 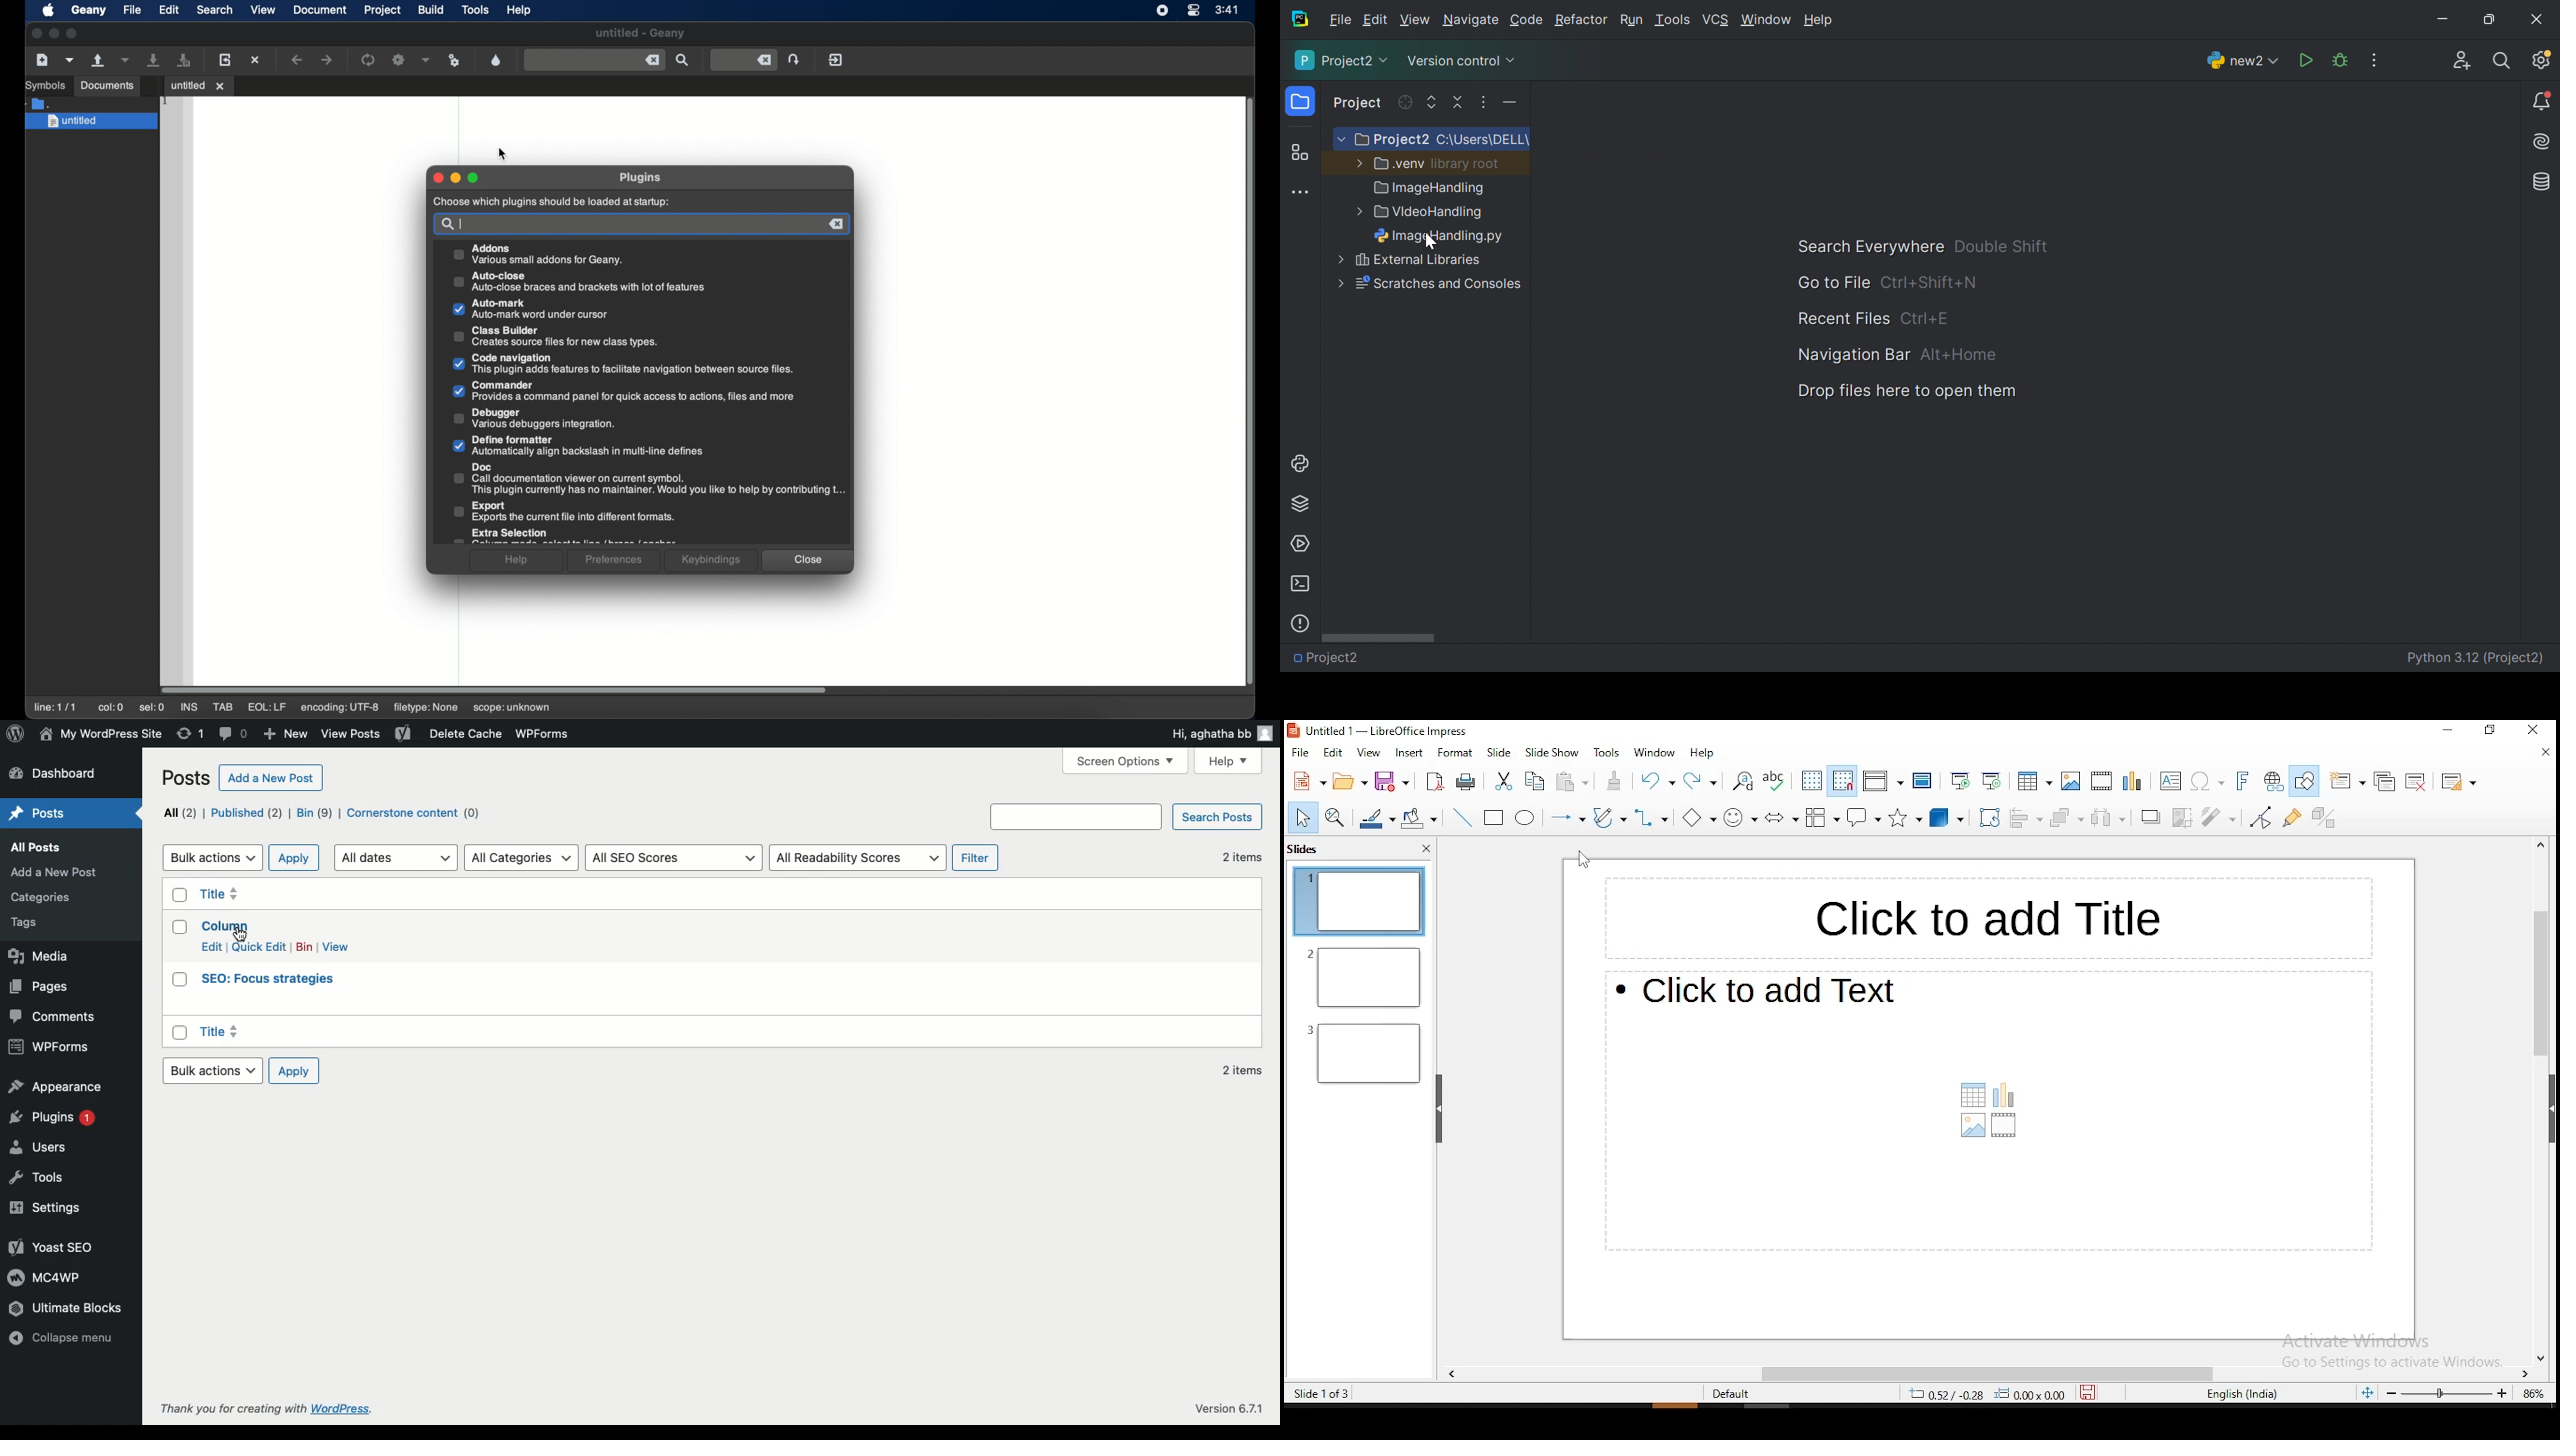 What do you see at coordinates (2135, 780) in the screenshot?
I see `insert chart` at bounding box center [2135, 780].